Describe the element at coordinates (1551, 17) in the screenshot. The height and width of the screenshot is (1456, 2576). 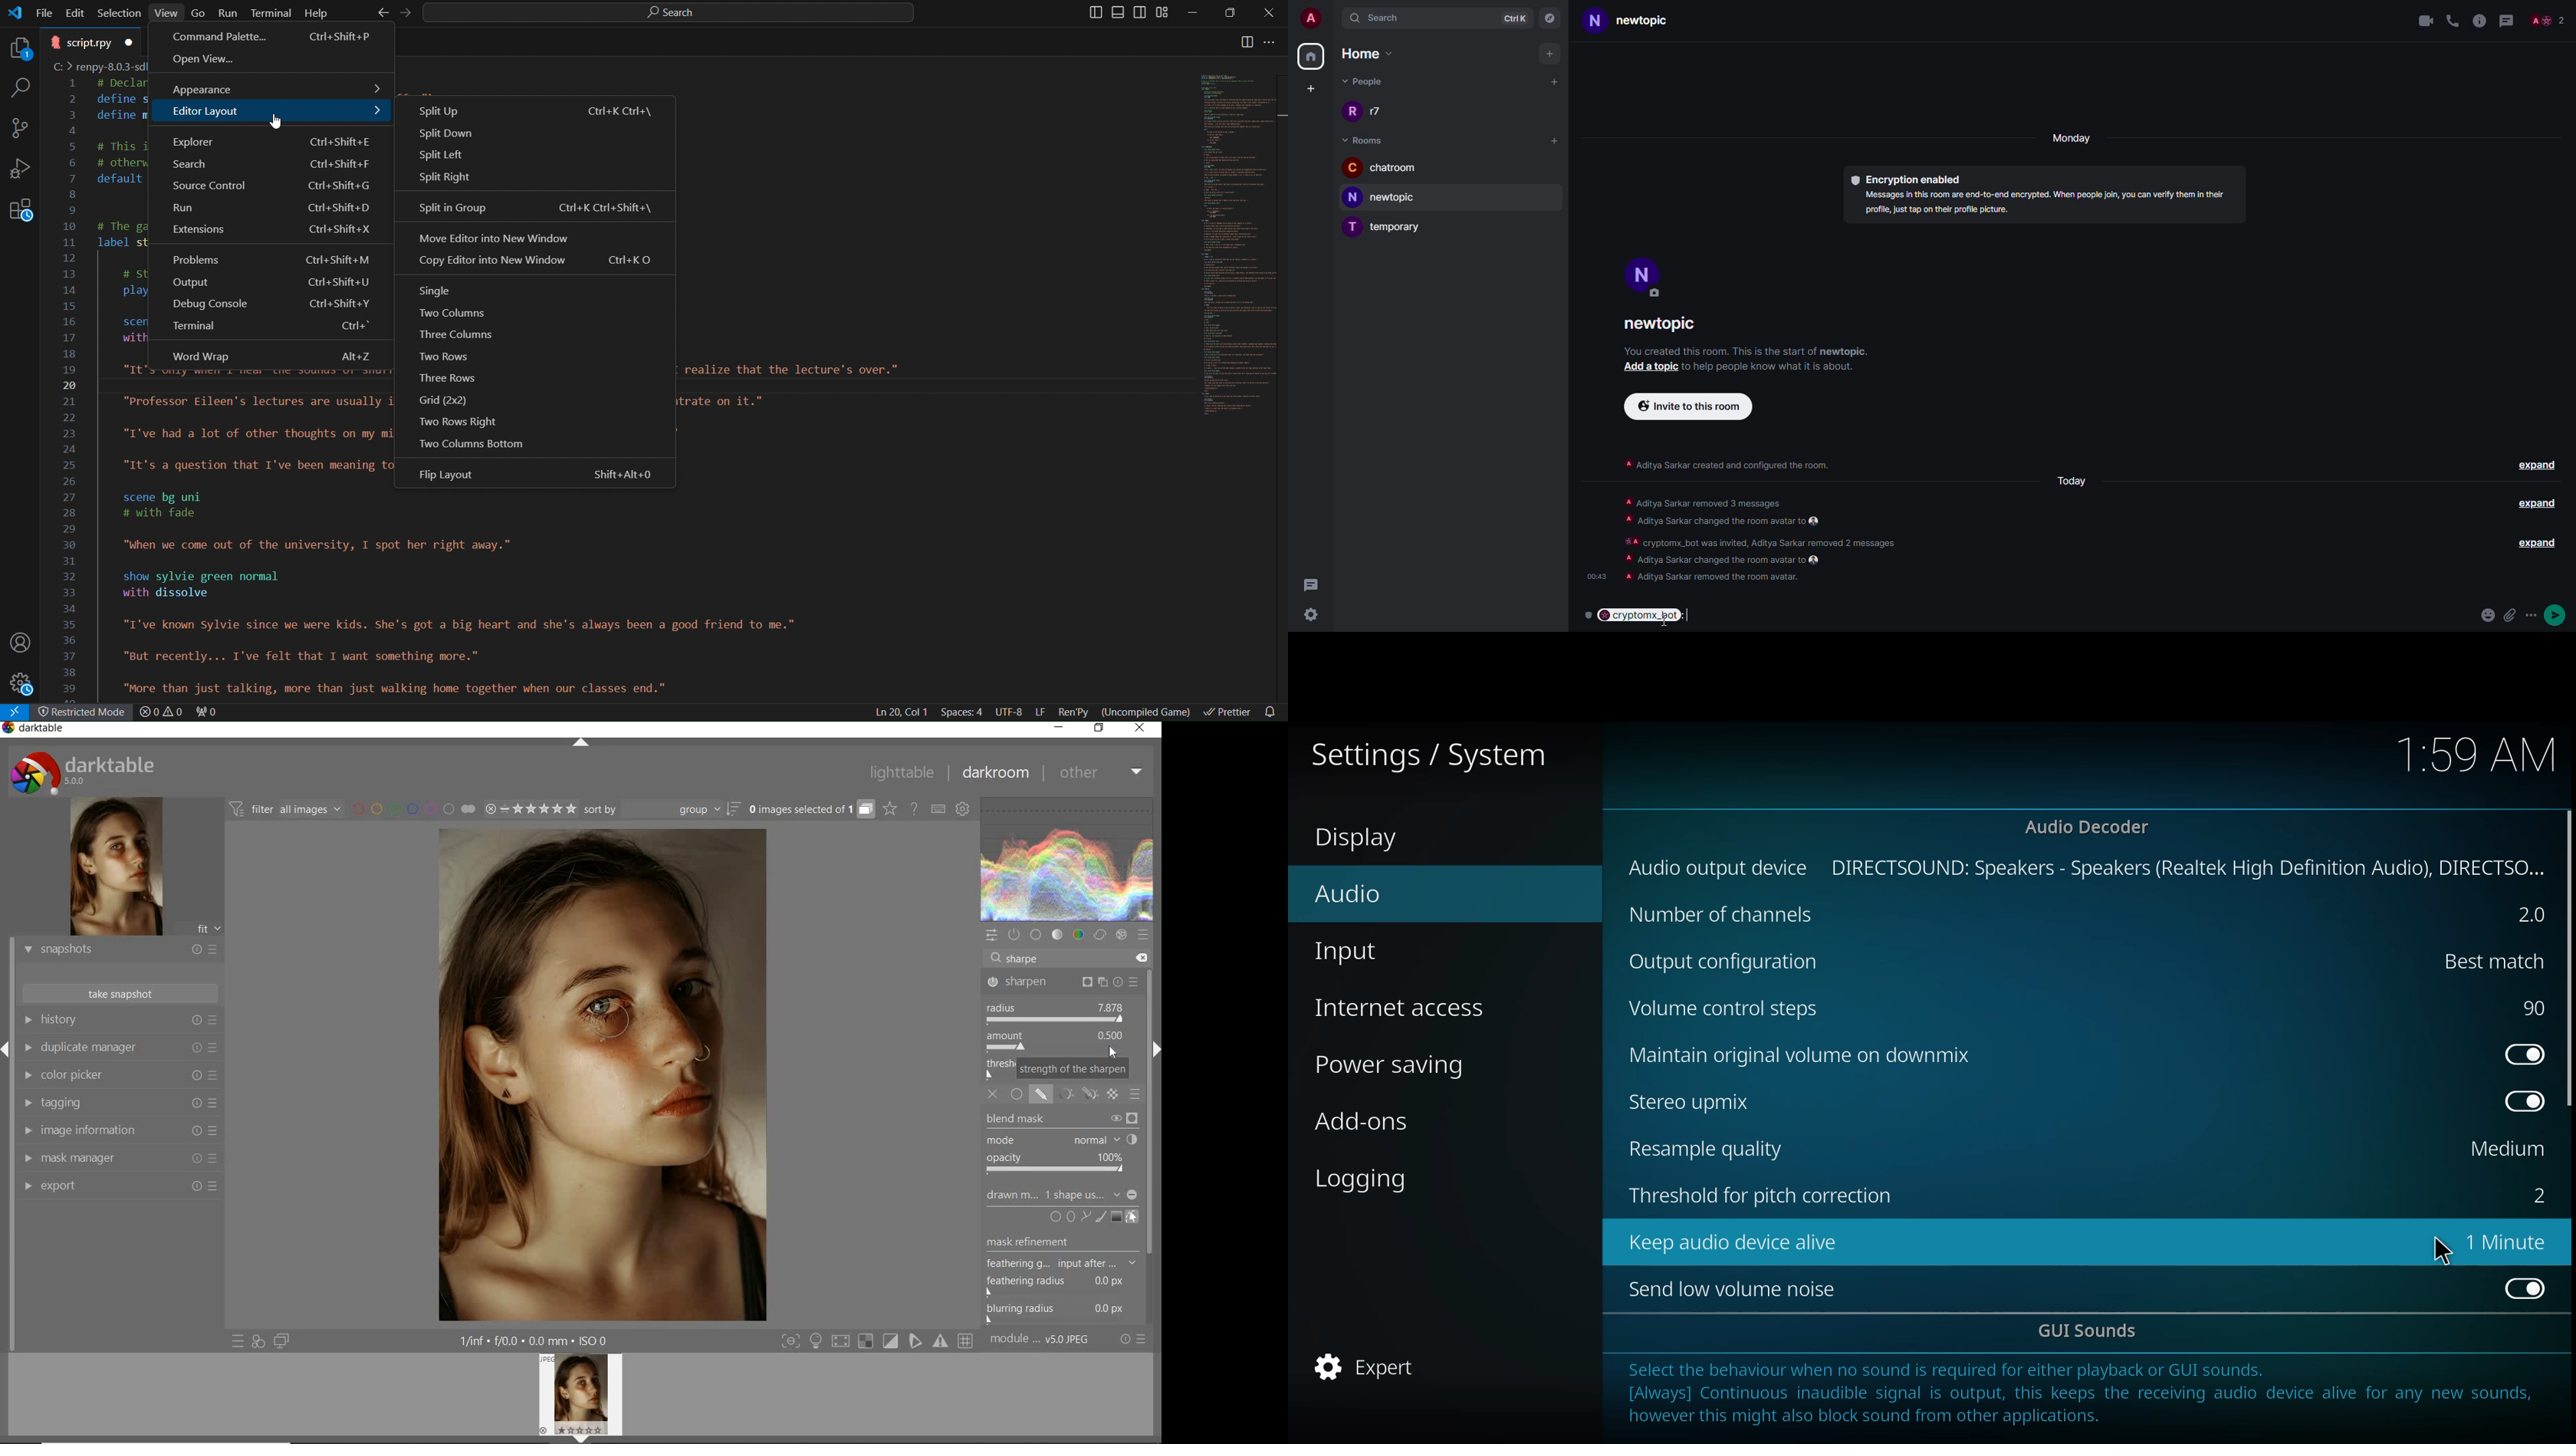
I see `navigator` at that location.